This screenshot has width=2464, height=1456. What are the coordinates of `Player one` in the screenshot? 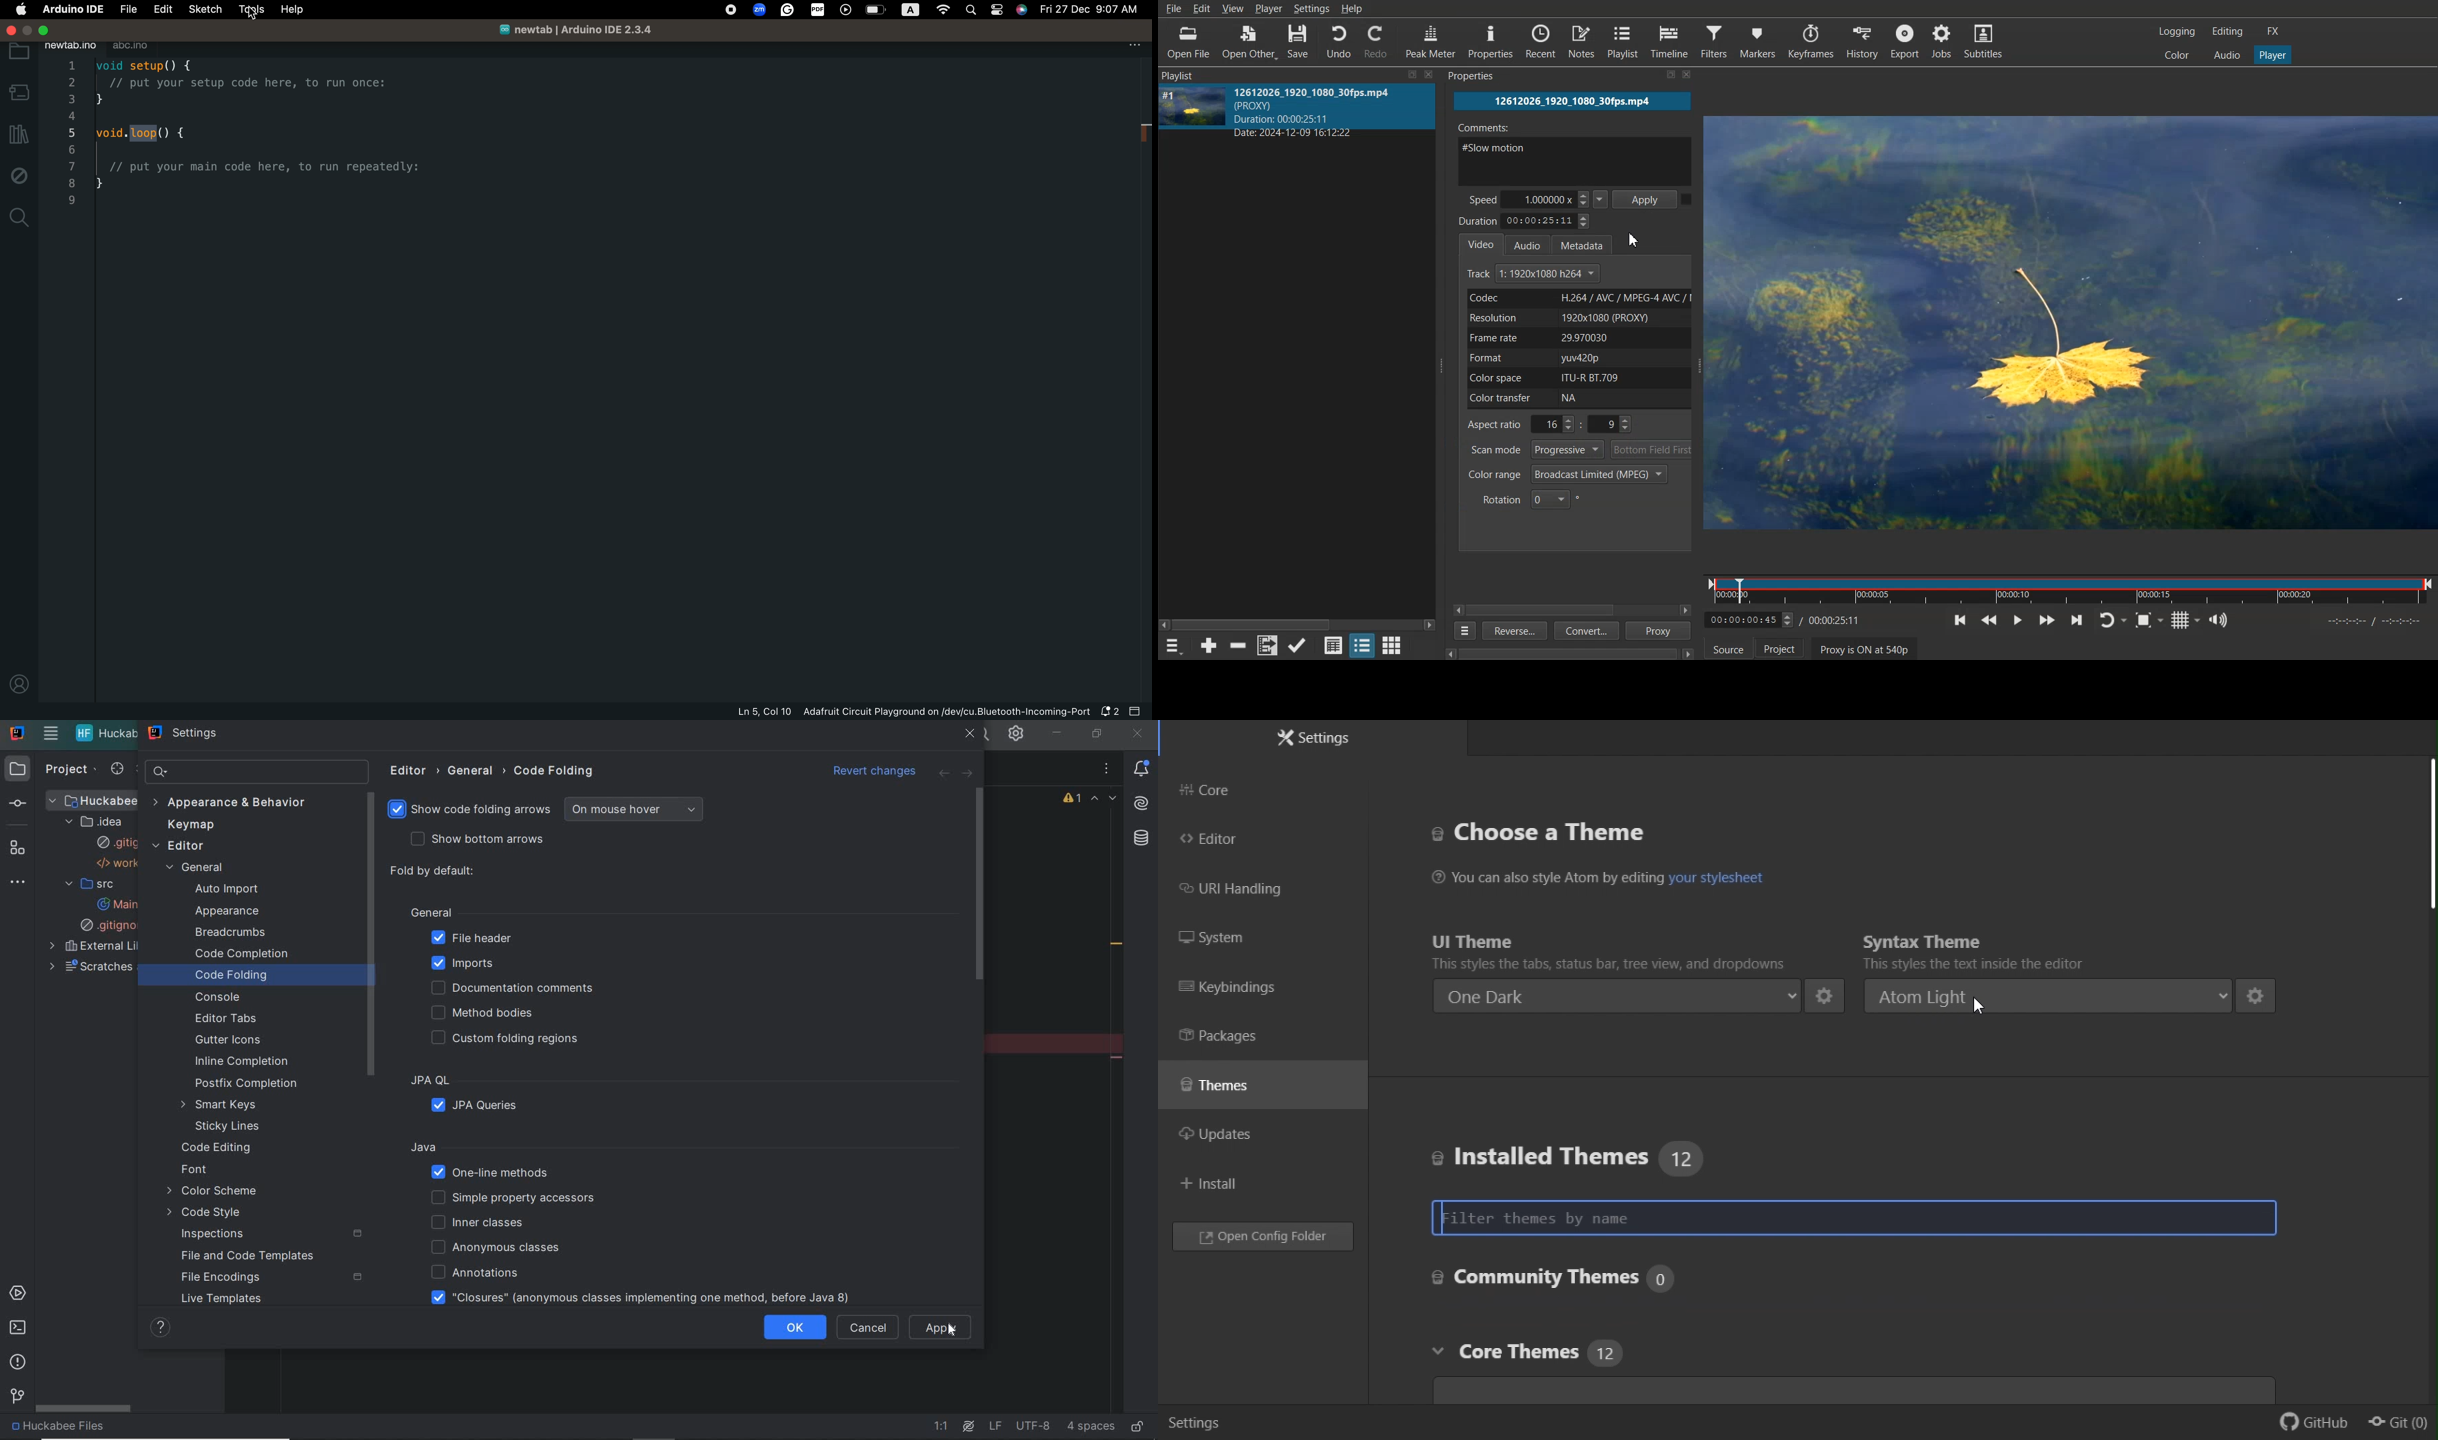 It's located at (2271, 53).